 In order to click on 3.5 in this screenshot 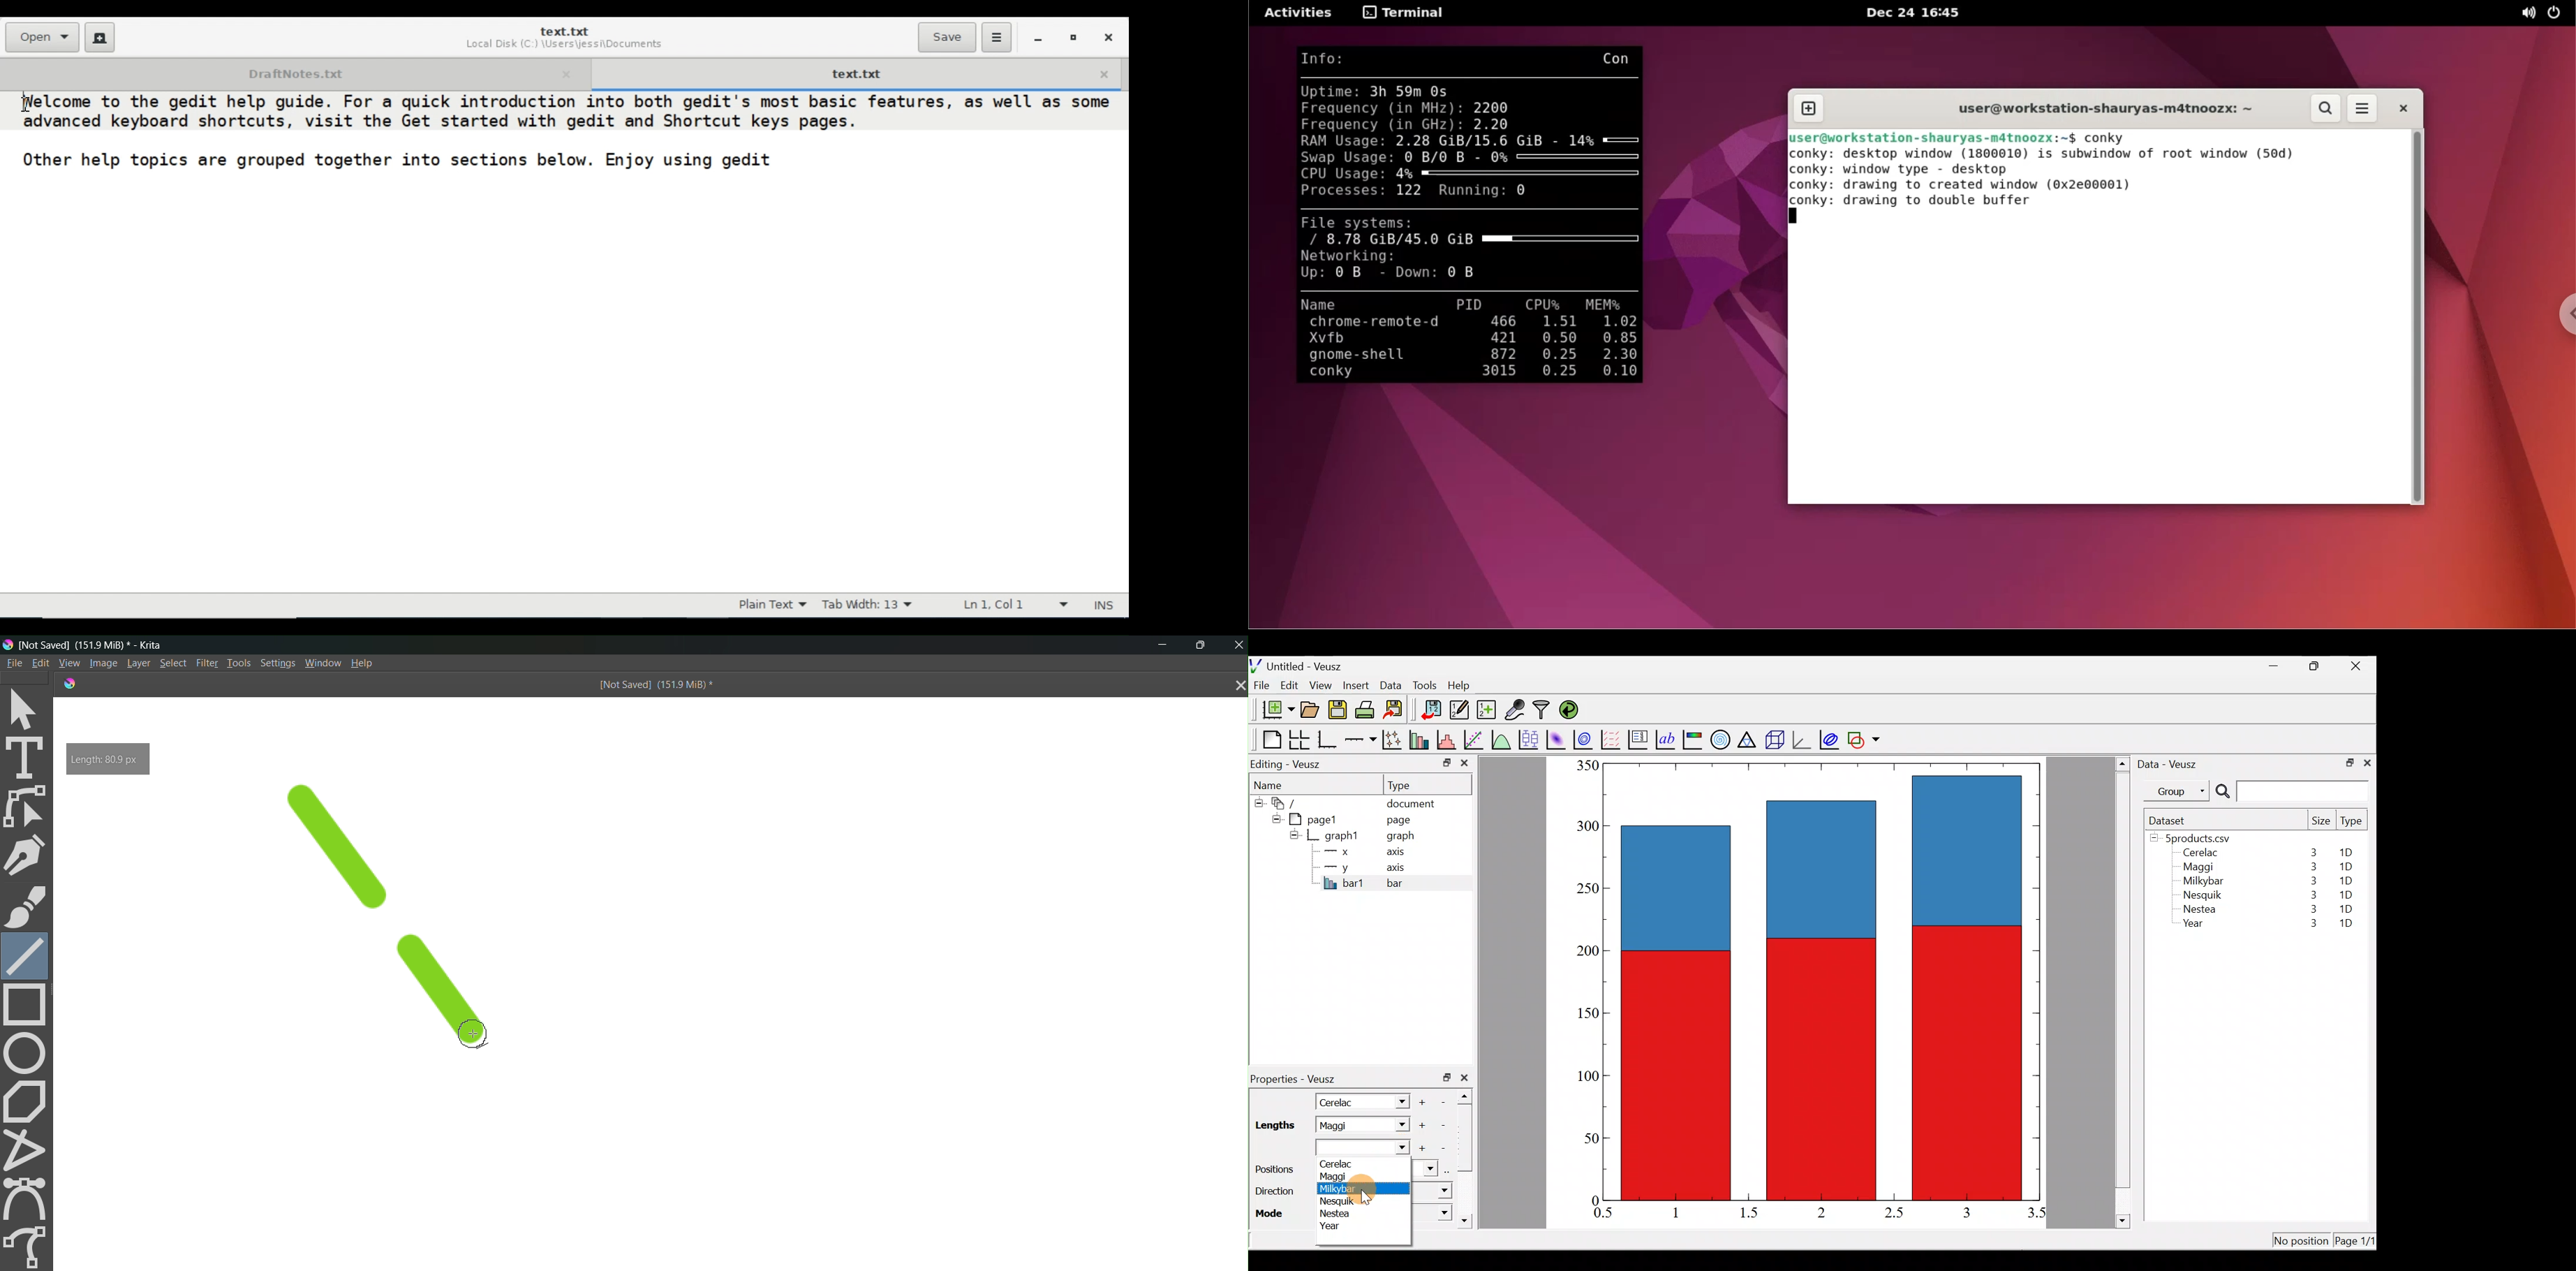, I will do `click(2038, 1215)`.